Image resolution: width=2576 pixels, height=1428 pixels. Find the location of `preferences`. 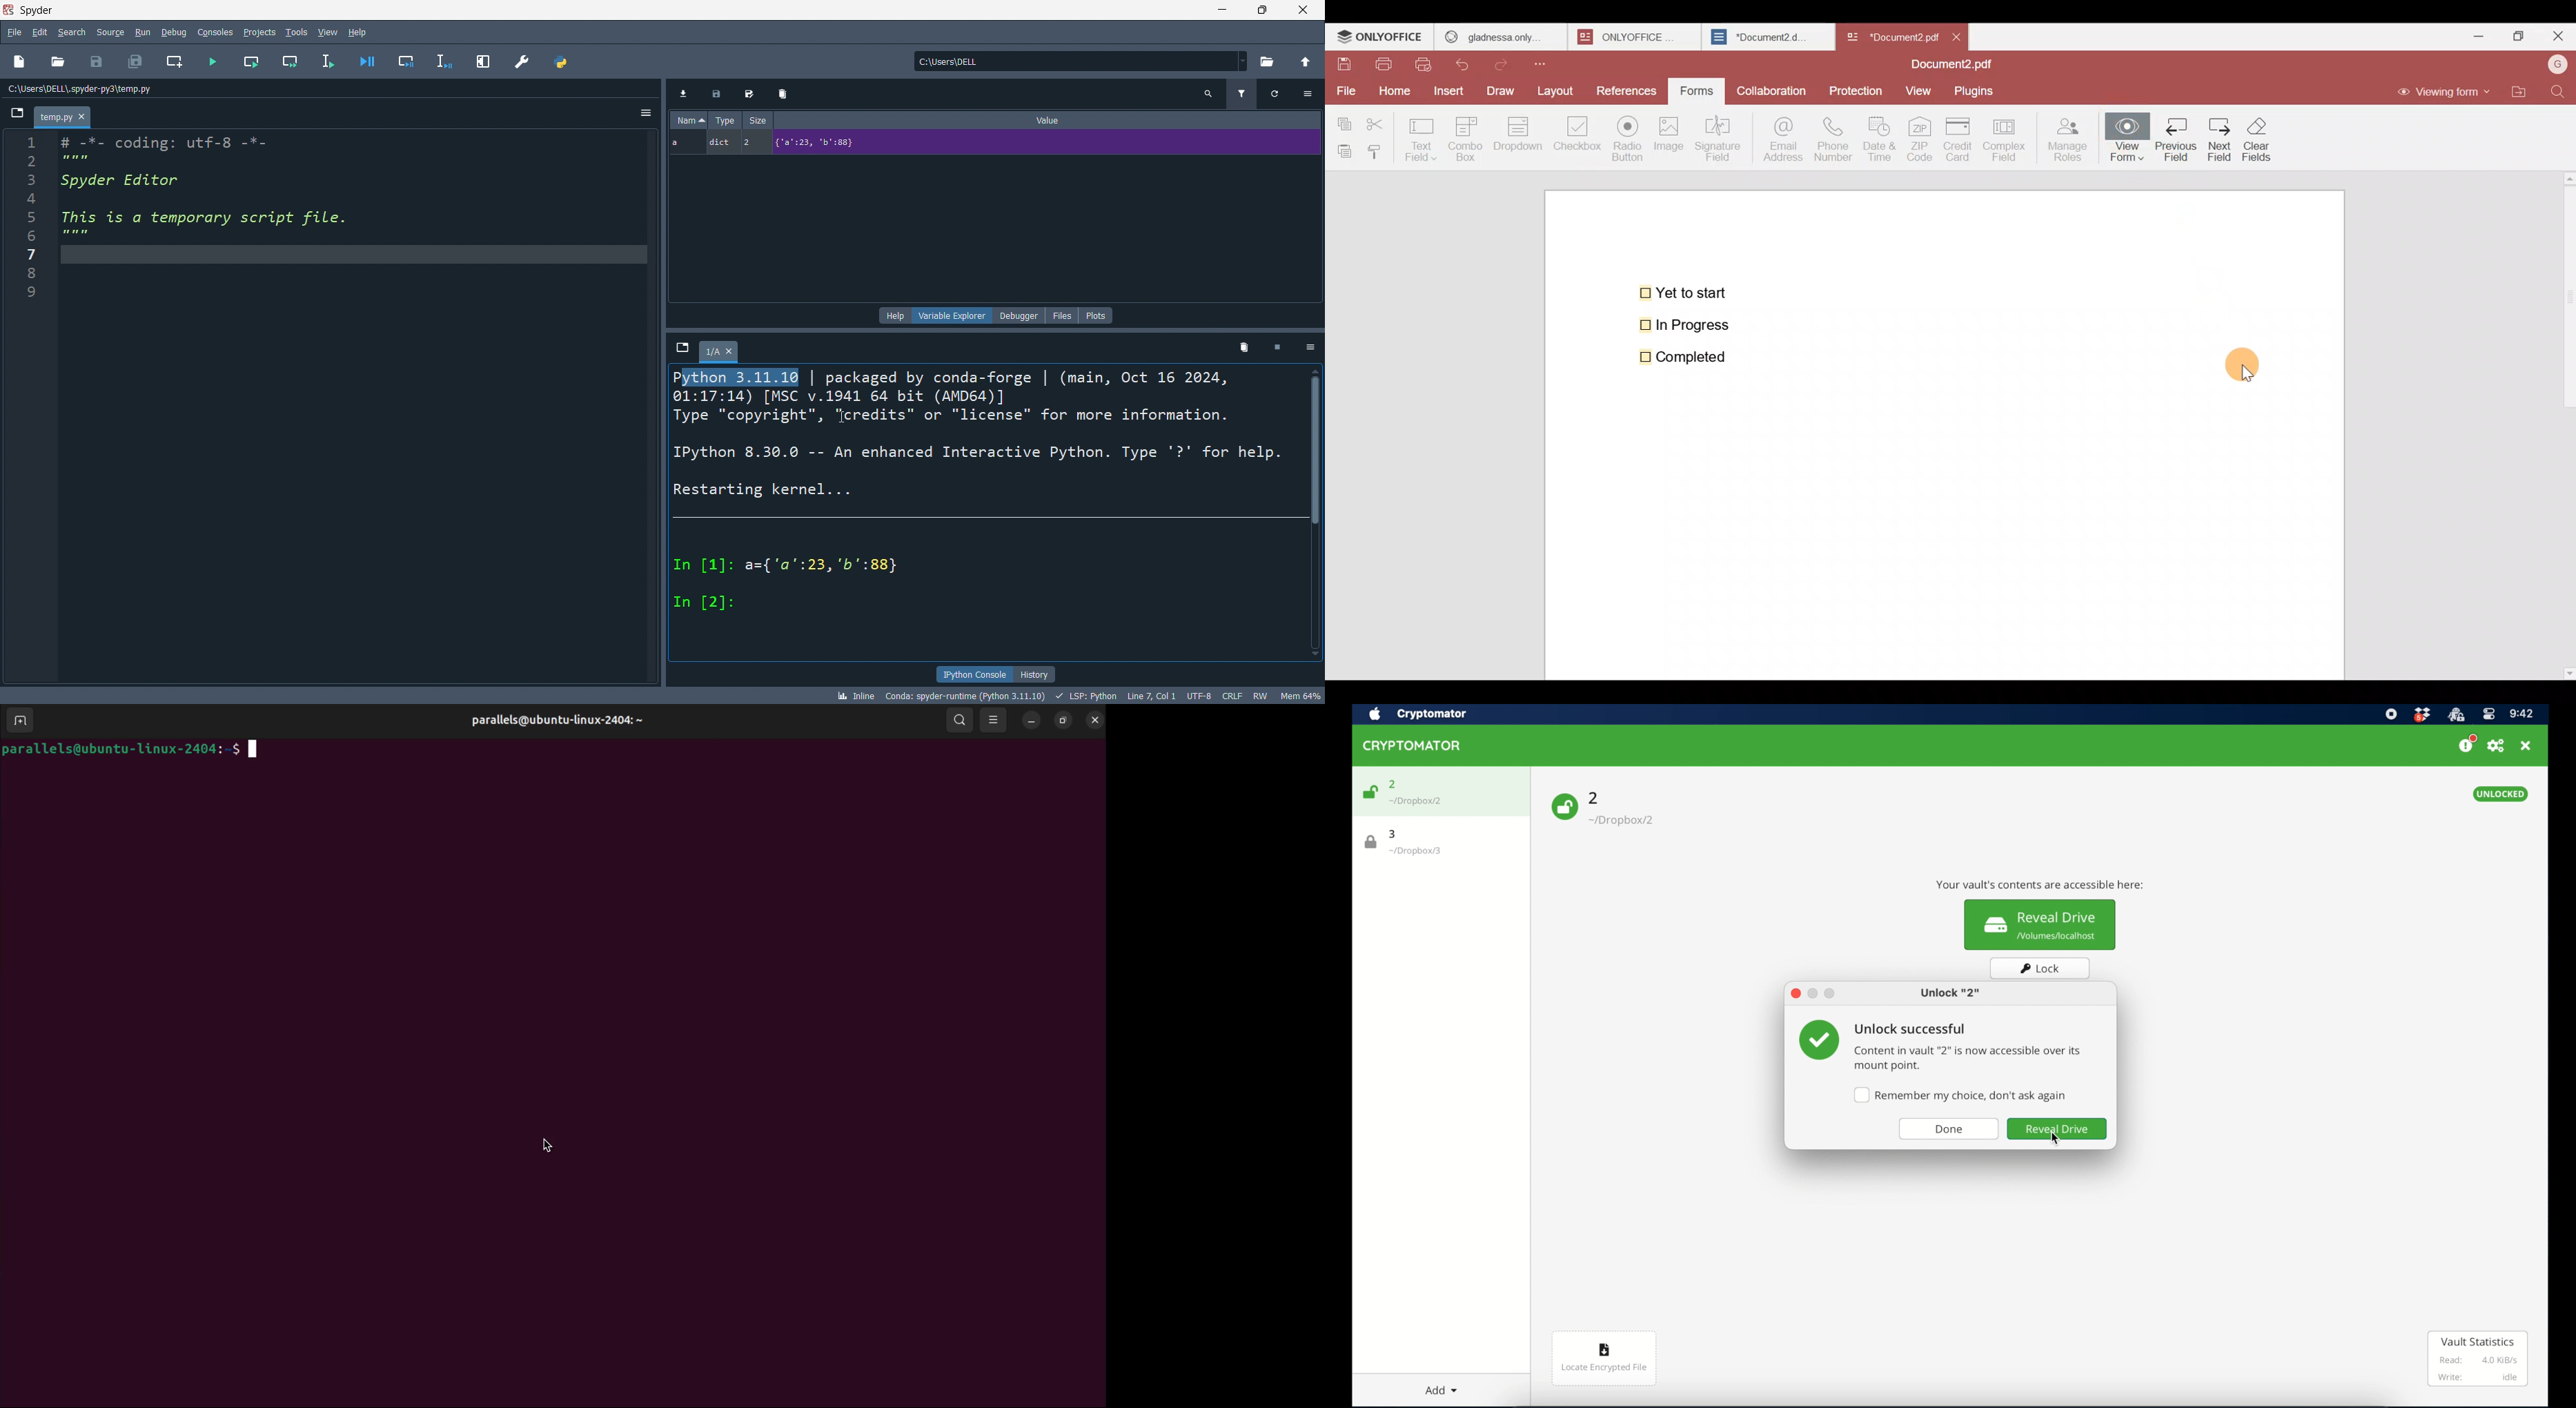

preferences is located at coordinates (2496, 746).